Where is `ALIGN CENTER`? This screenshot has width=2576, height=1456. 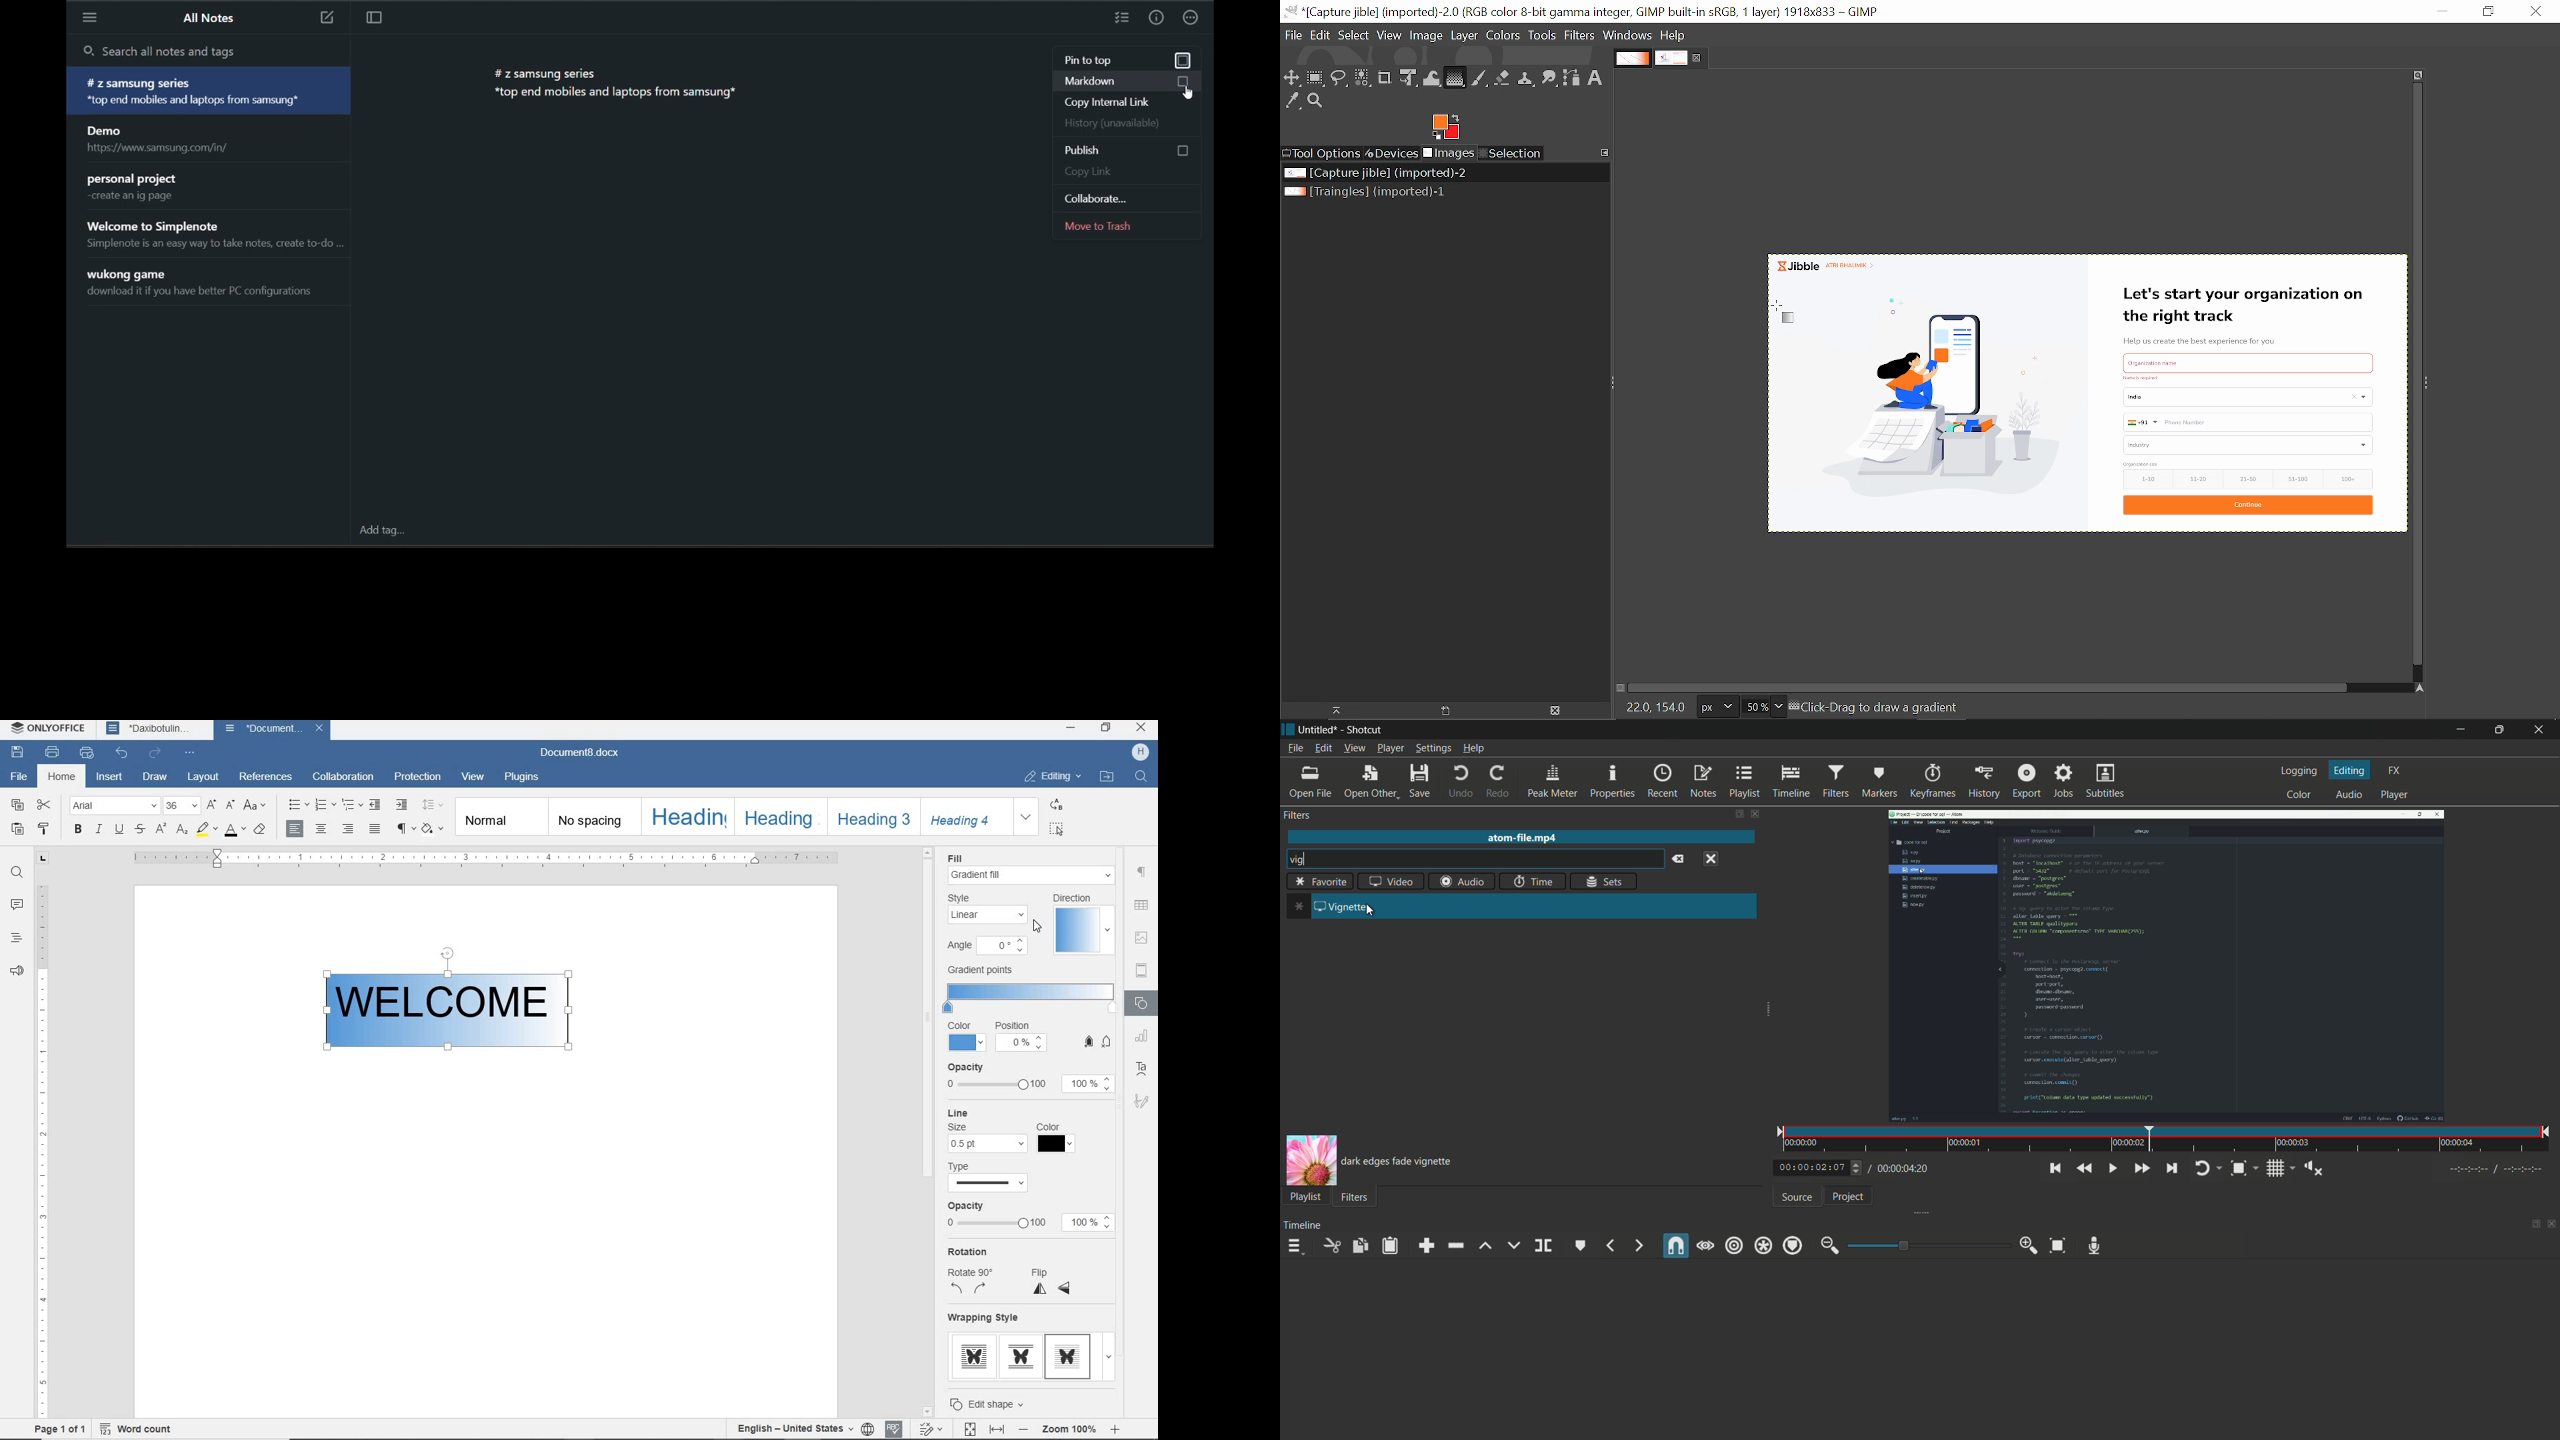
ALIGN CENTER is located at coordinates (322, 829).